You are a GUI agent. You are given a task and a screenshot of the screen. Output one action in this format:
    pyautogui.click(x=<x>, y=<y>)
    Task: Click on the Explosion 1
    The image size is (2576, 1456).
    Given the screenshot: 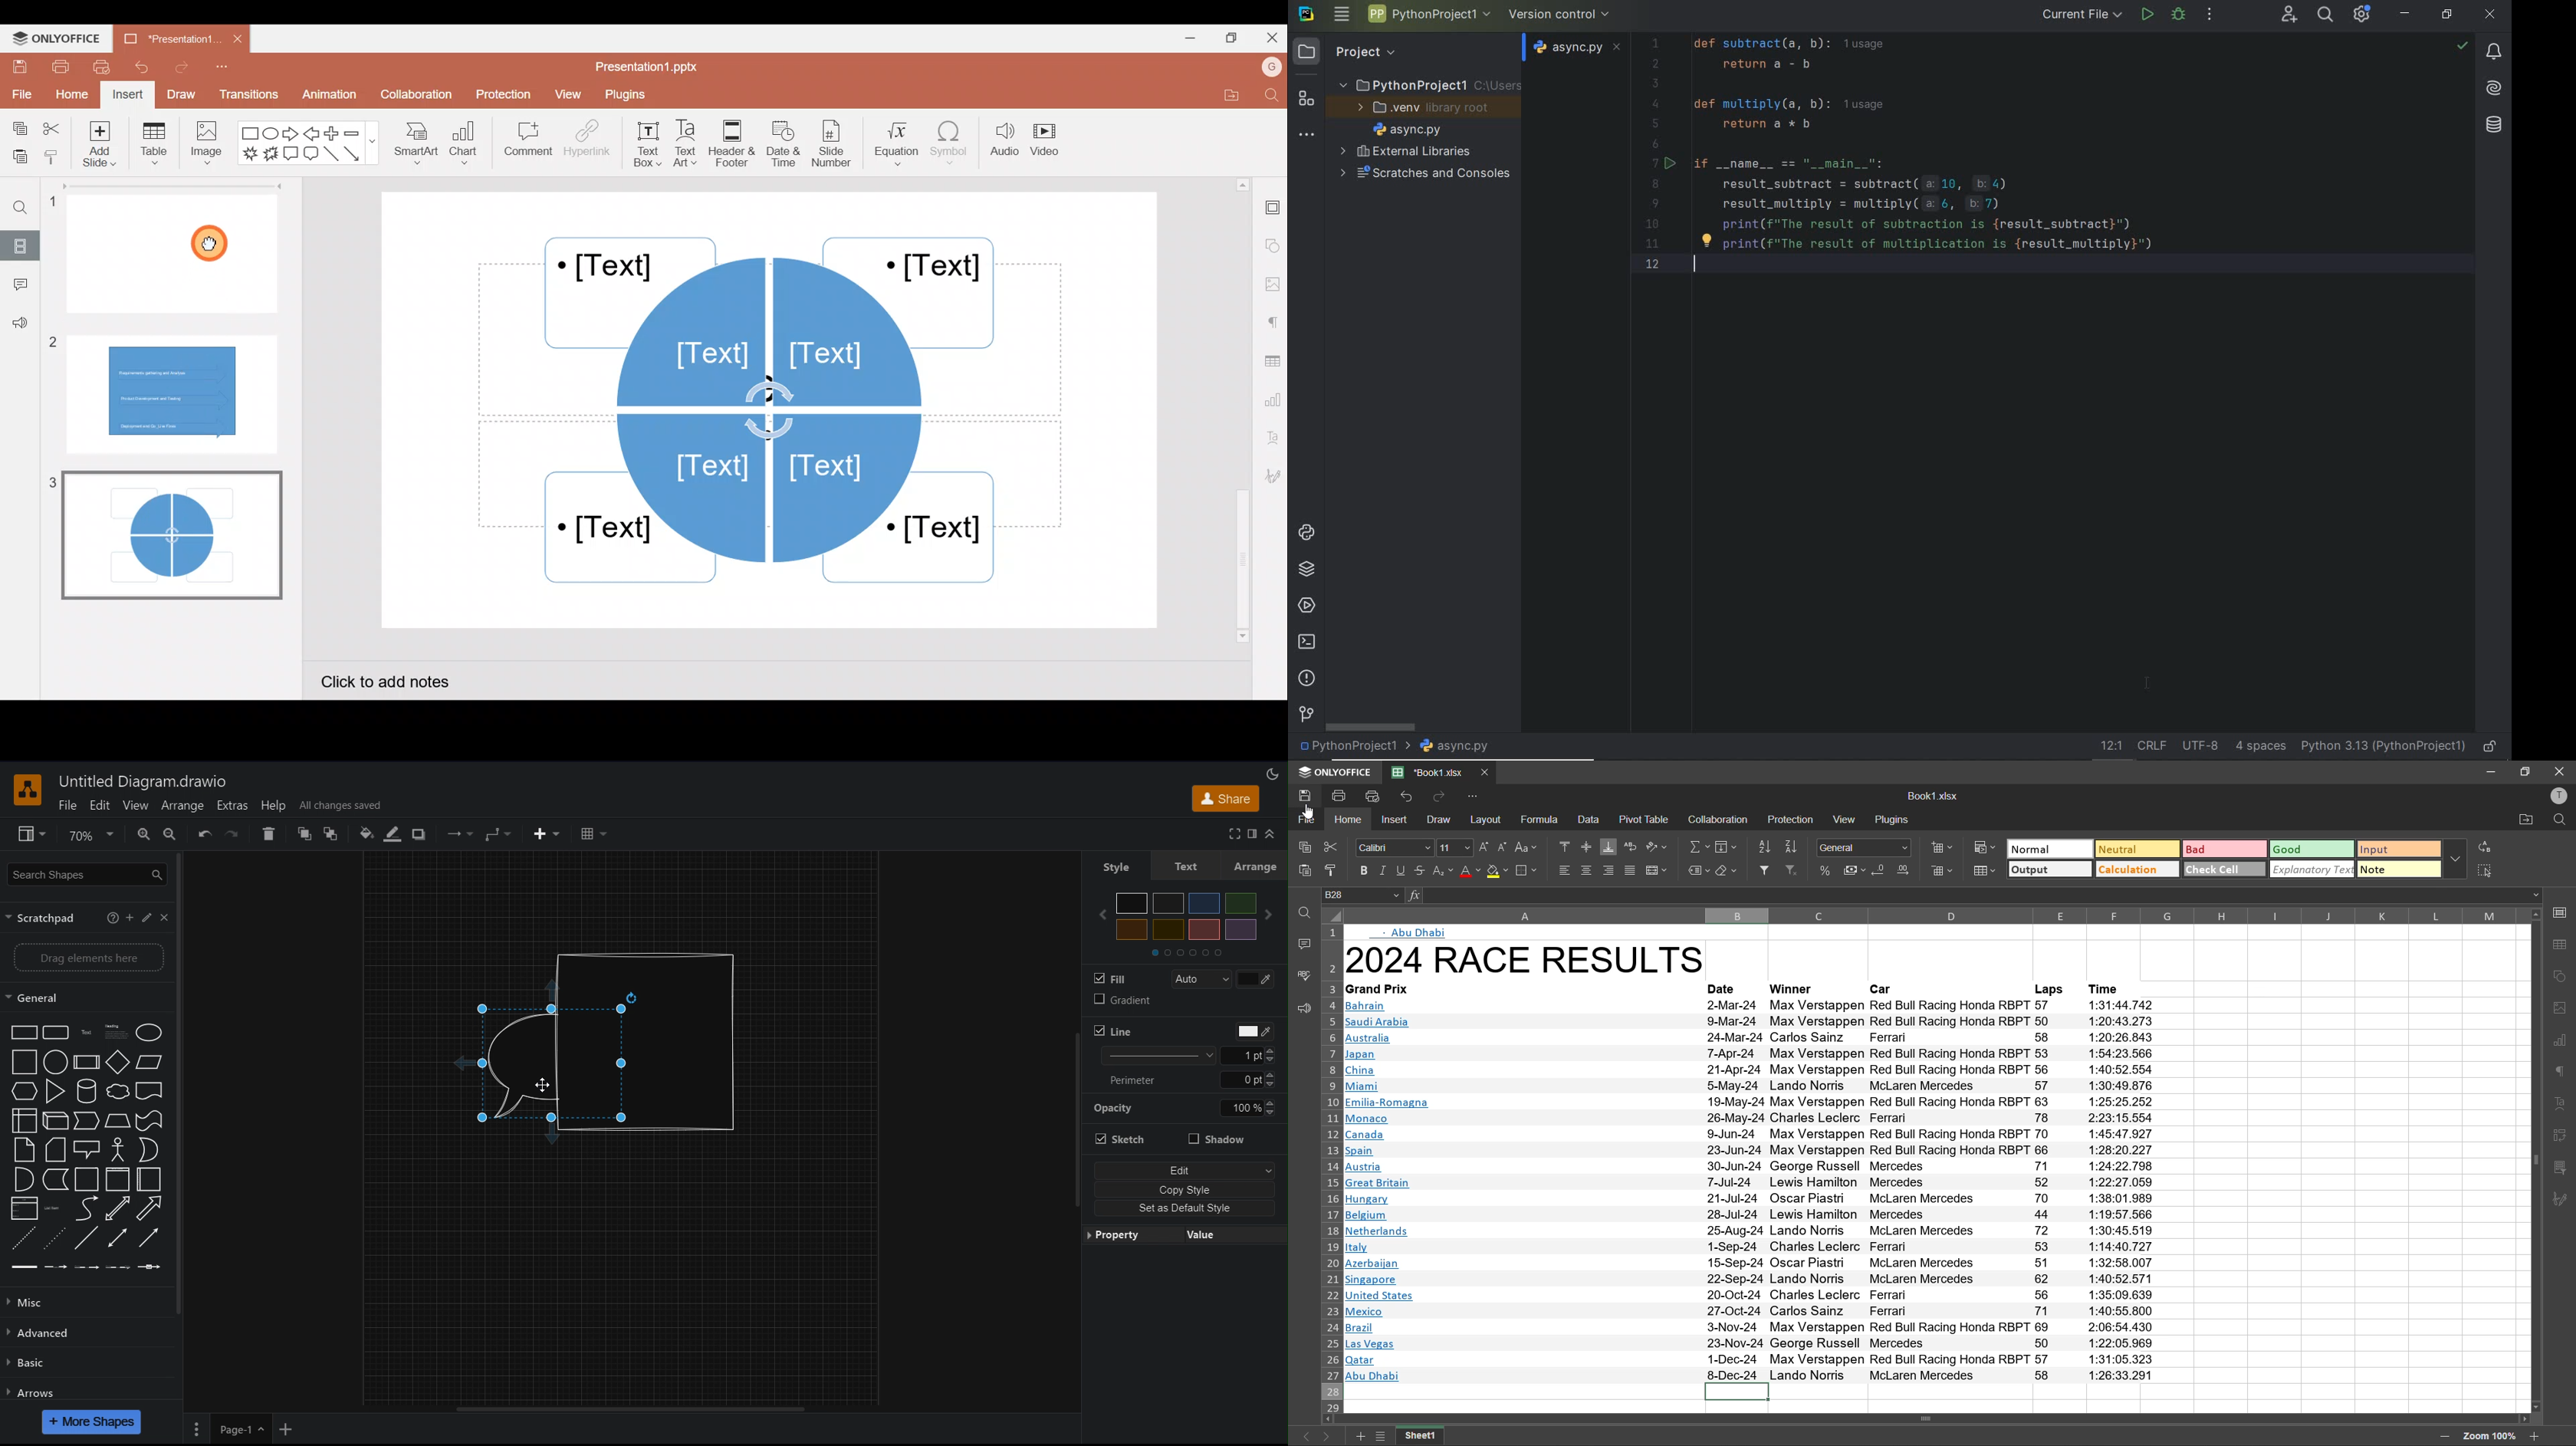 What is the action you would take?
    pyautogui.click(x=249, y=152)
    